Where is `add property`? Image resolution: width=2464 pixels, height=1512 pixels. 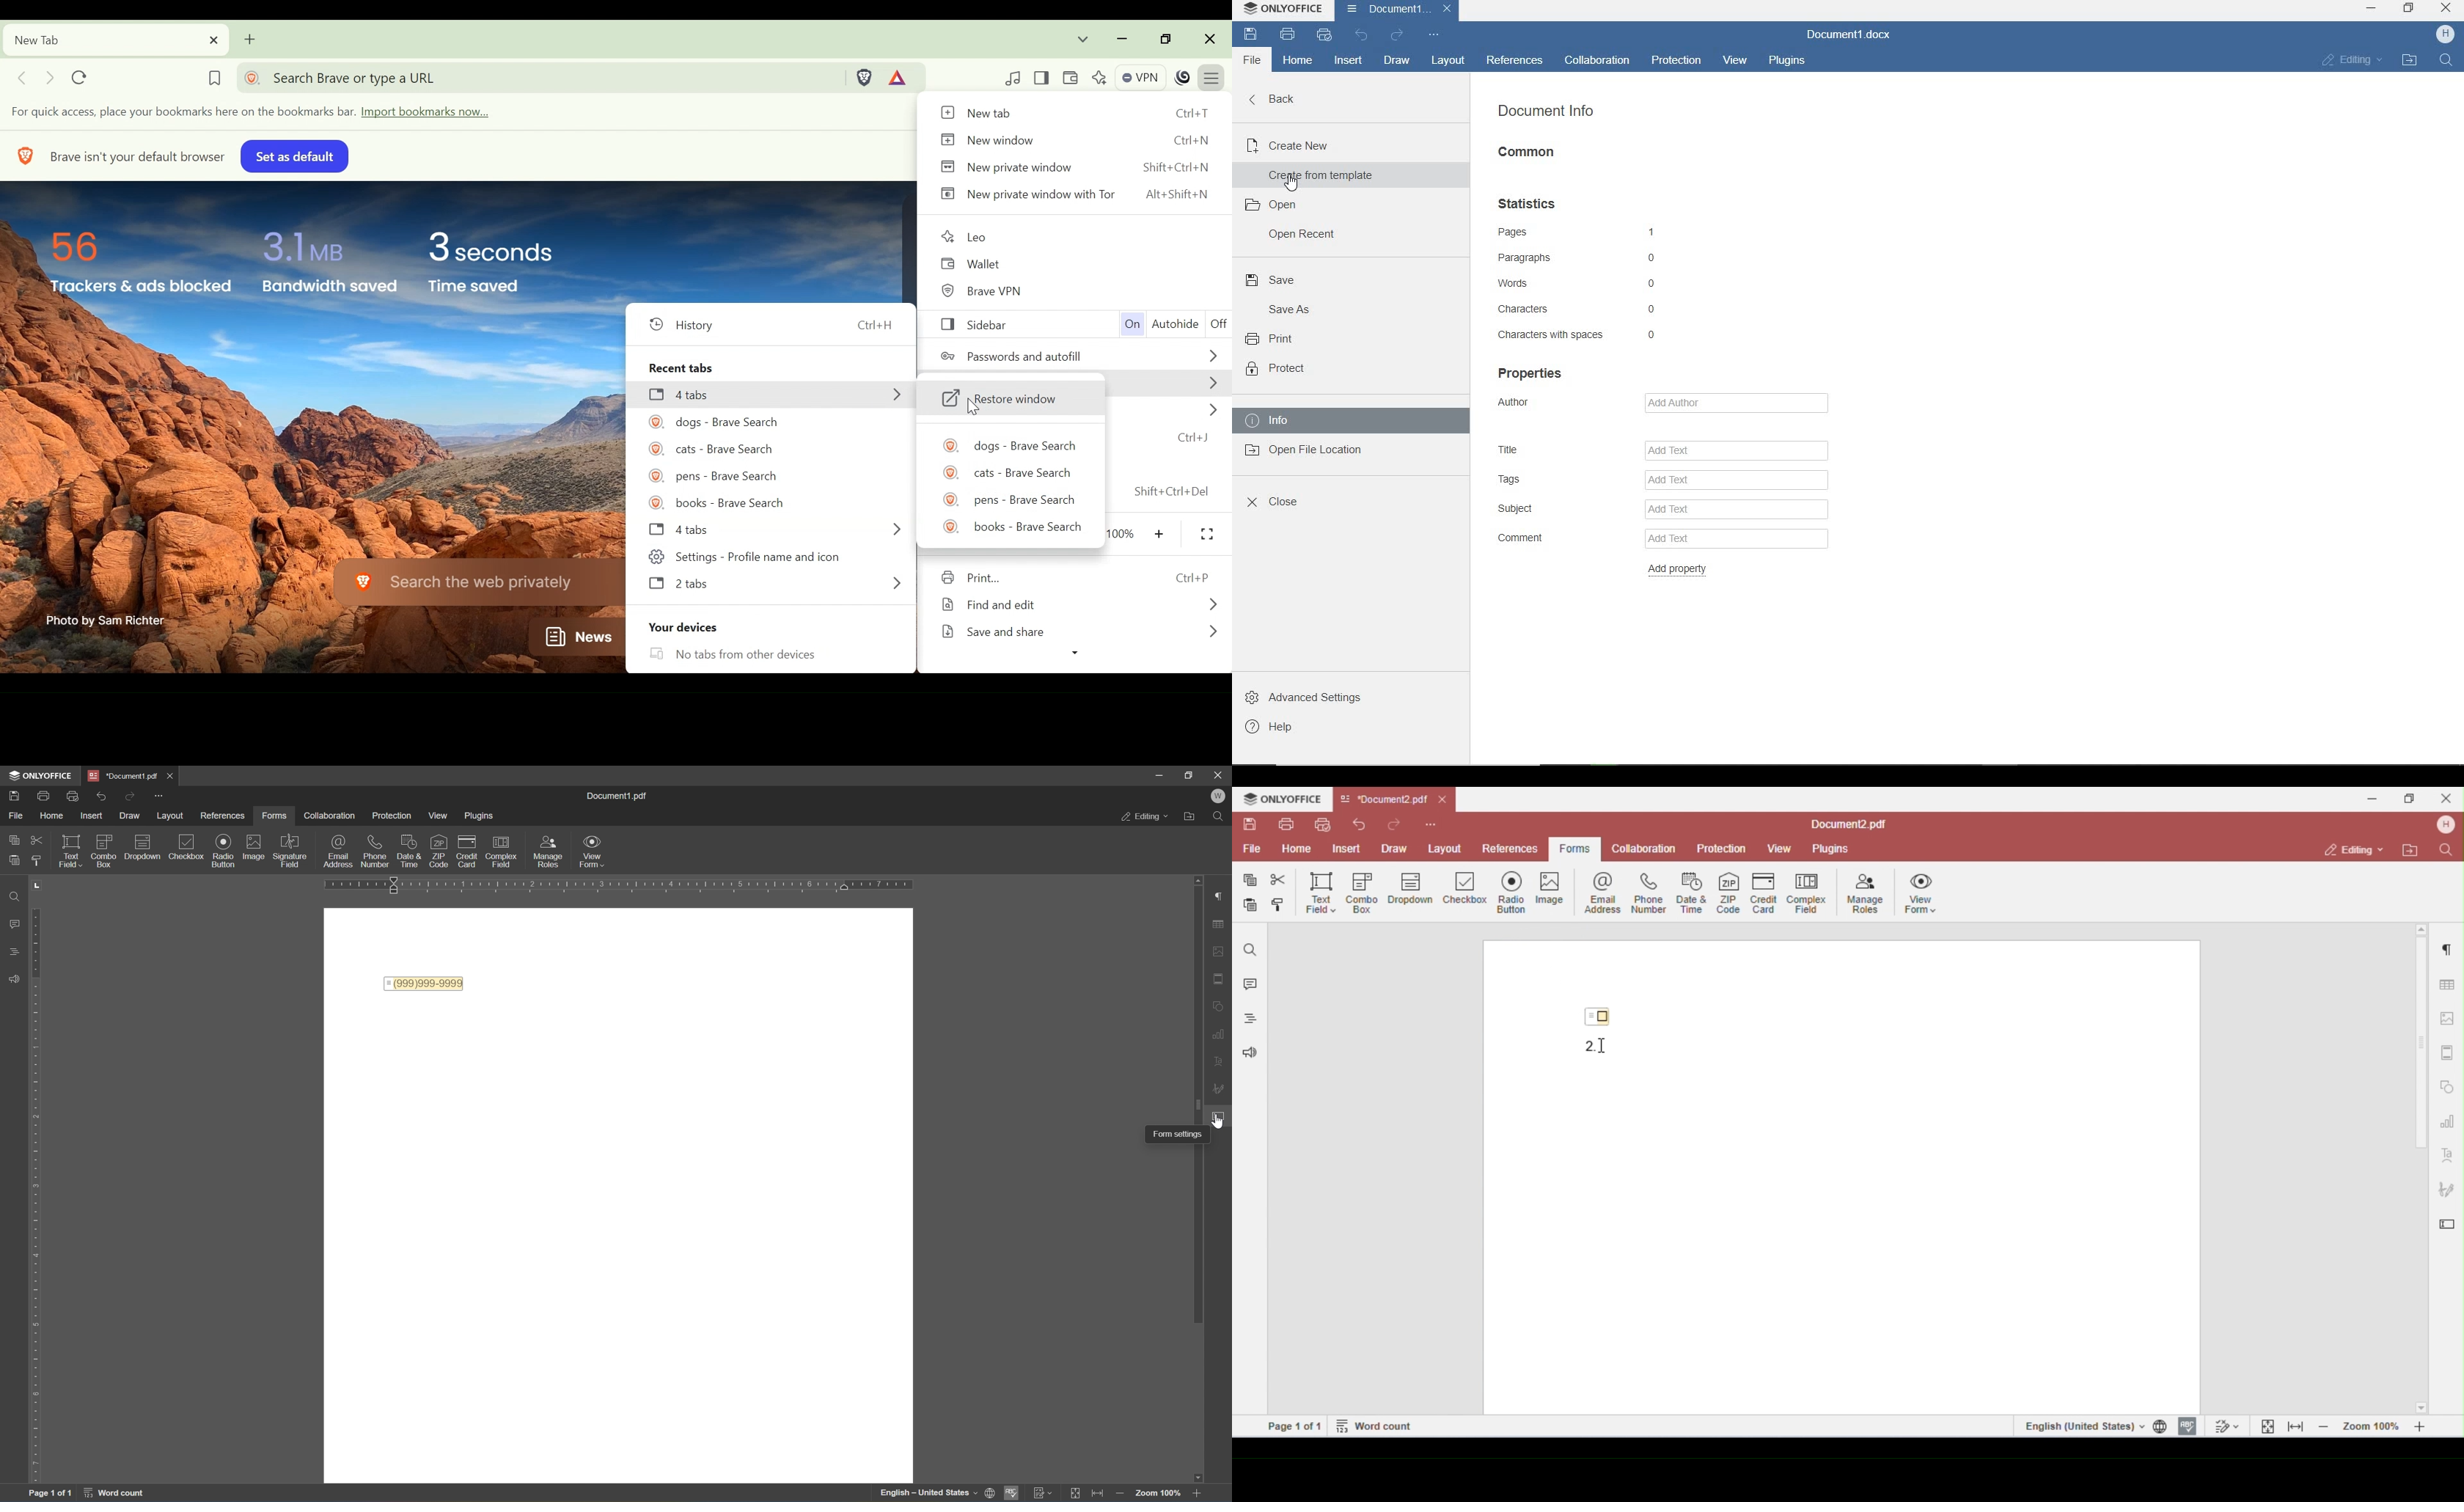 add property is located at coordinates (1684, 571).